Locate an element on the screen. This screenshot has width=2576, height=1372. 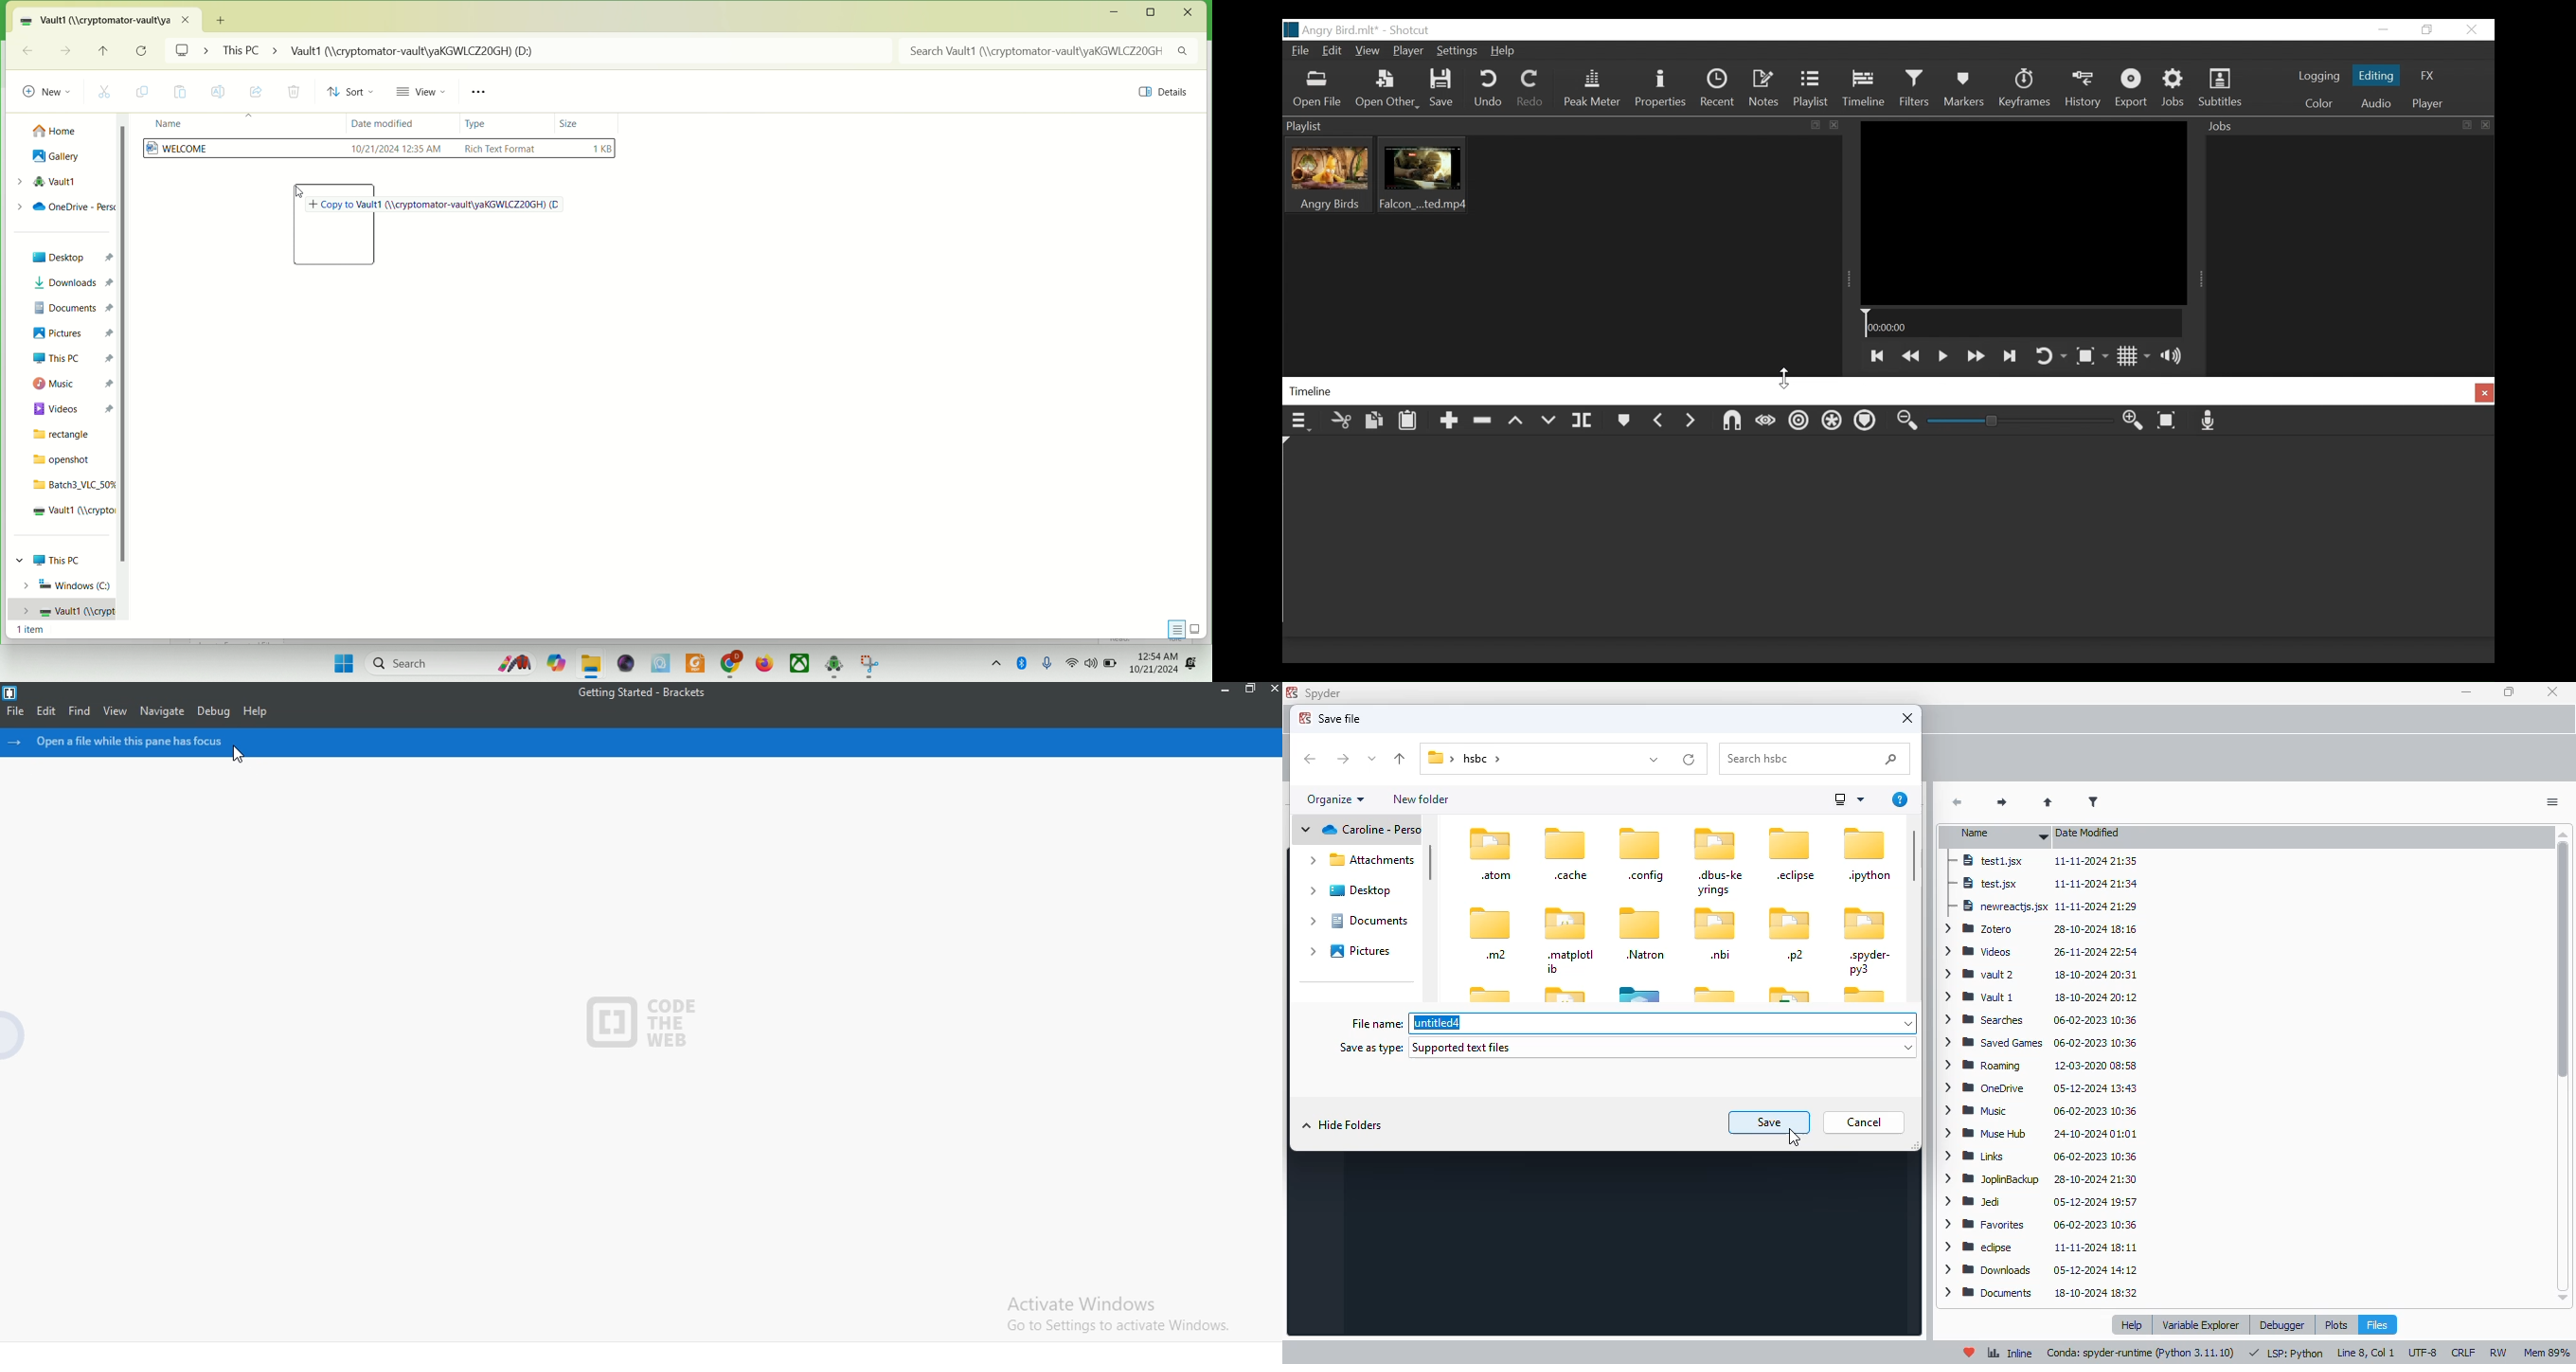
.nbi is located at coordinates (1719, 934).